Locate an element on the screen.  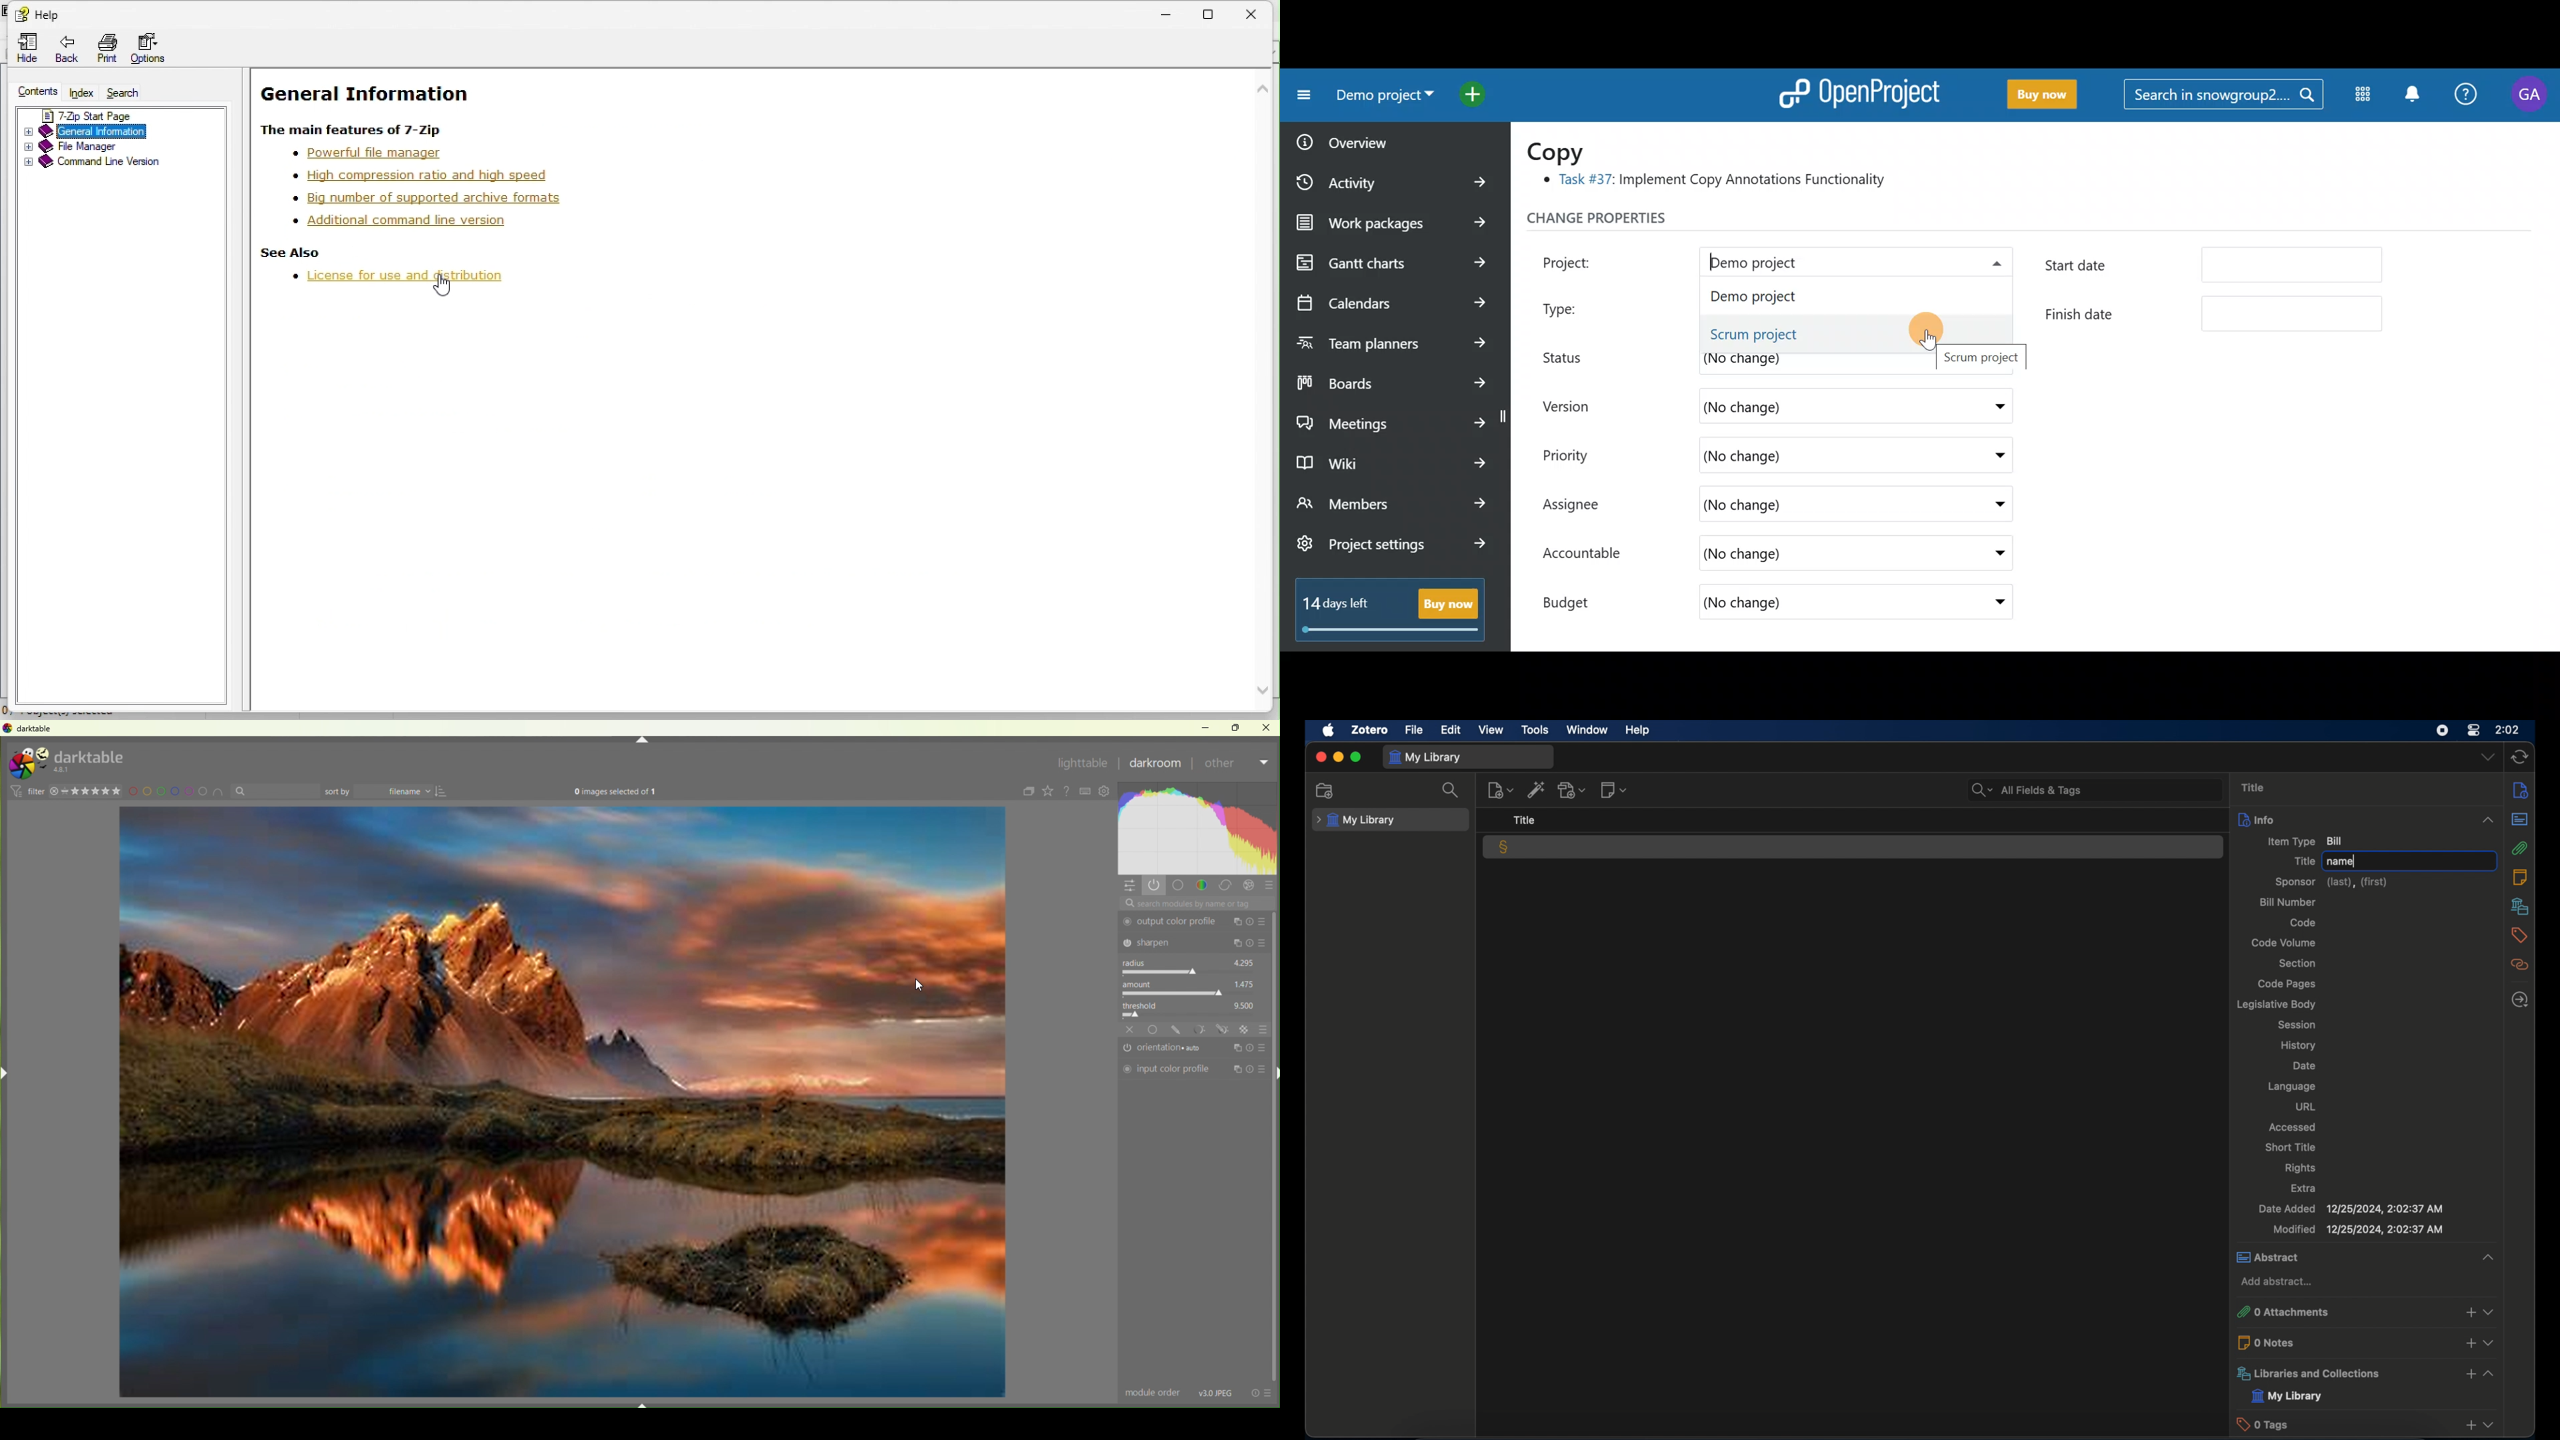
bill is located at coordinates (1504, 847).